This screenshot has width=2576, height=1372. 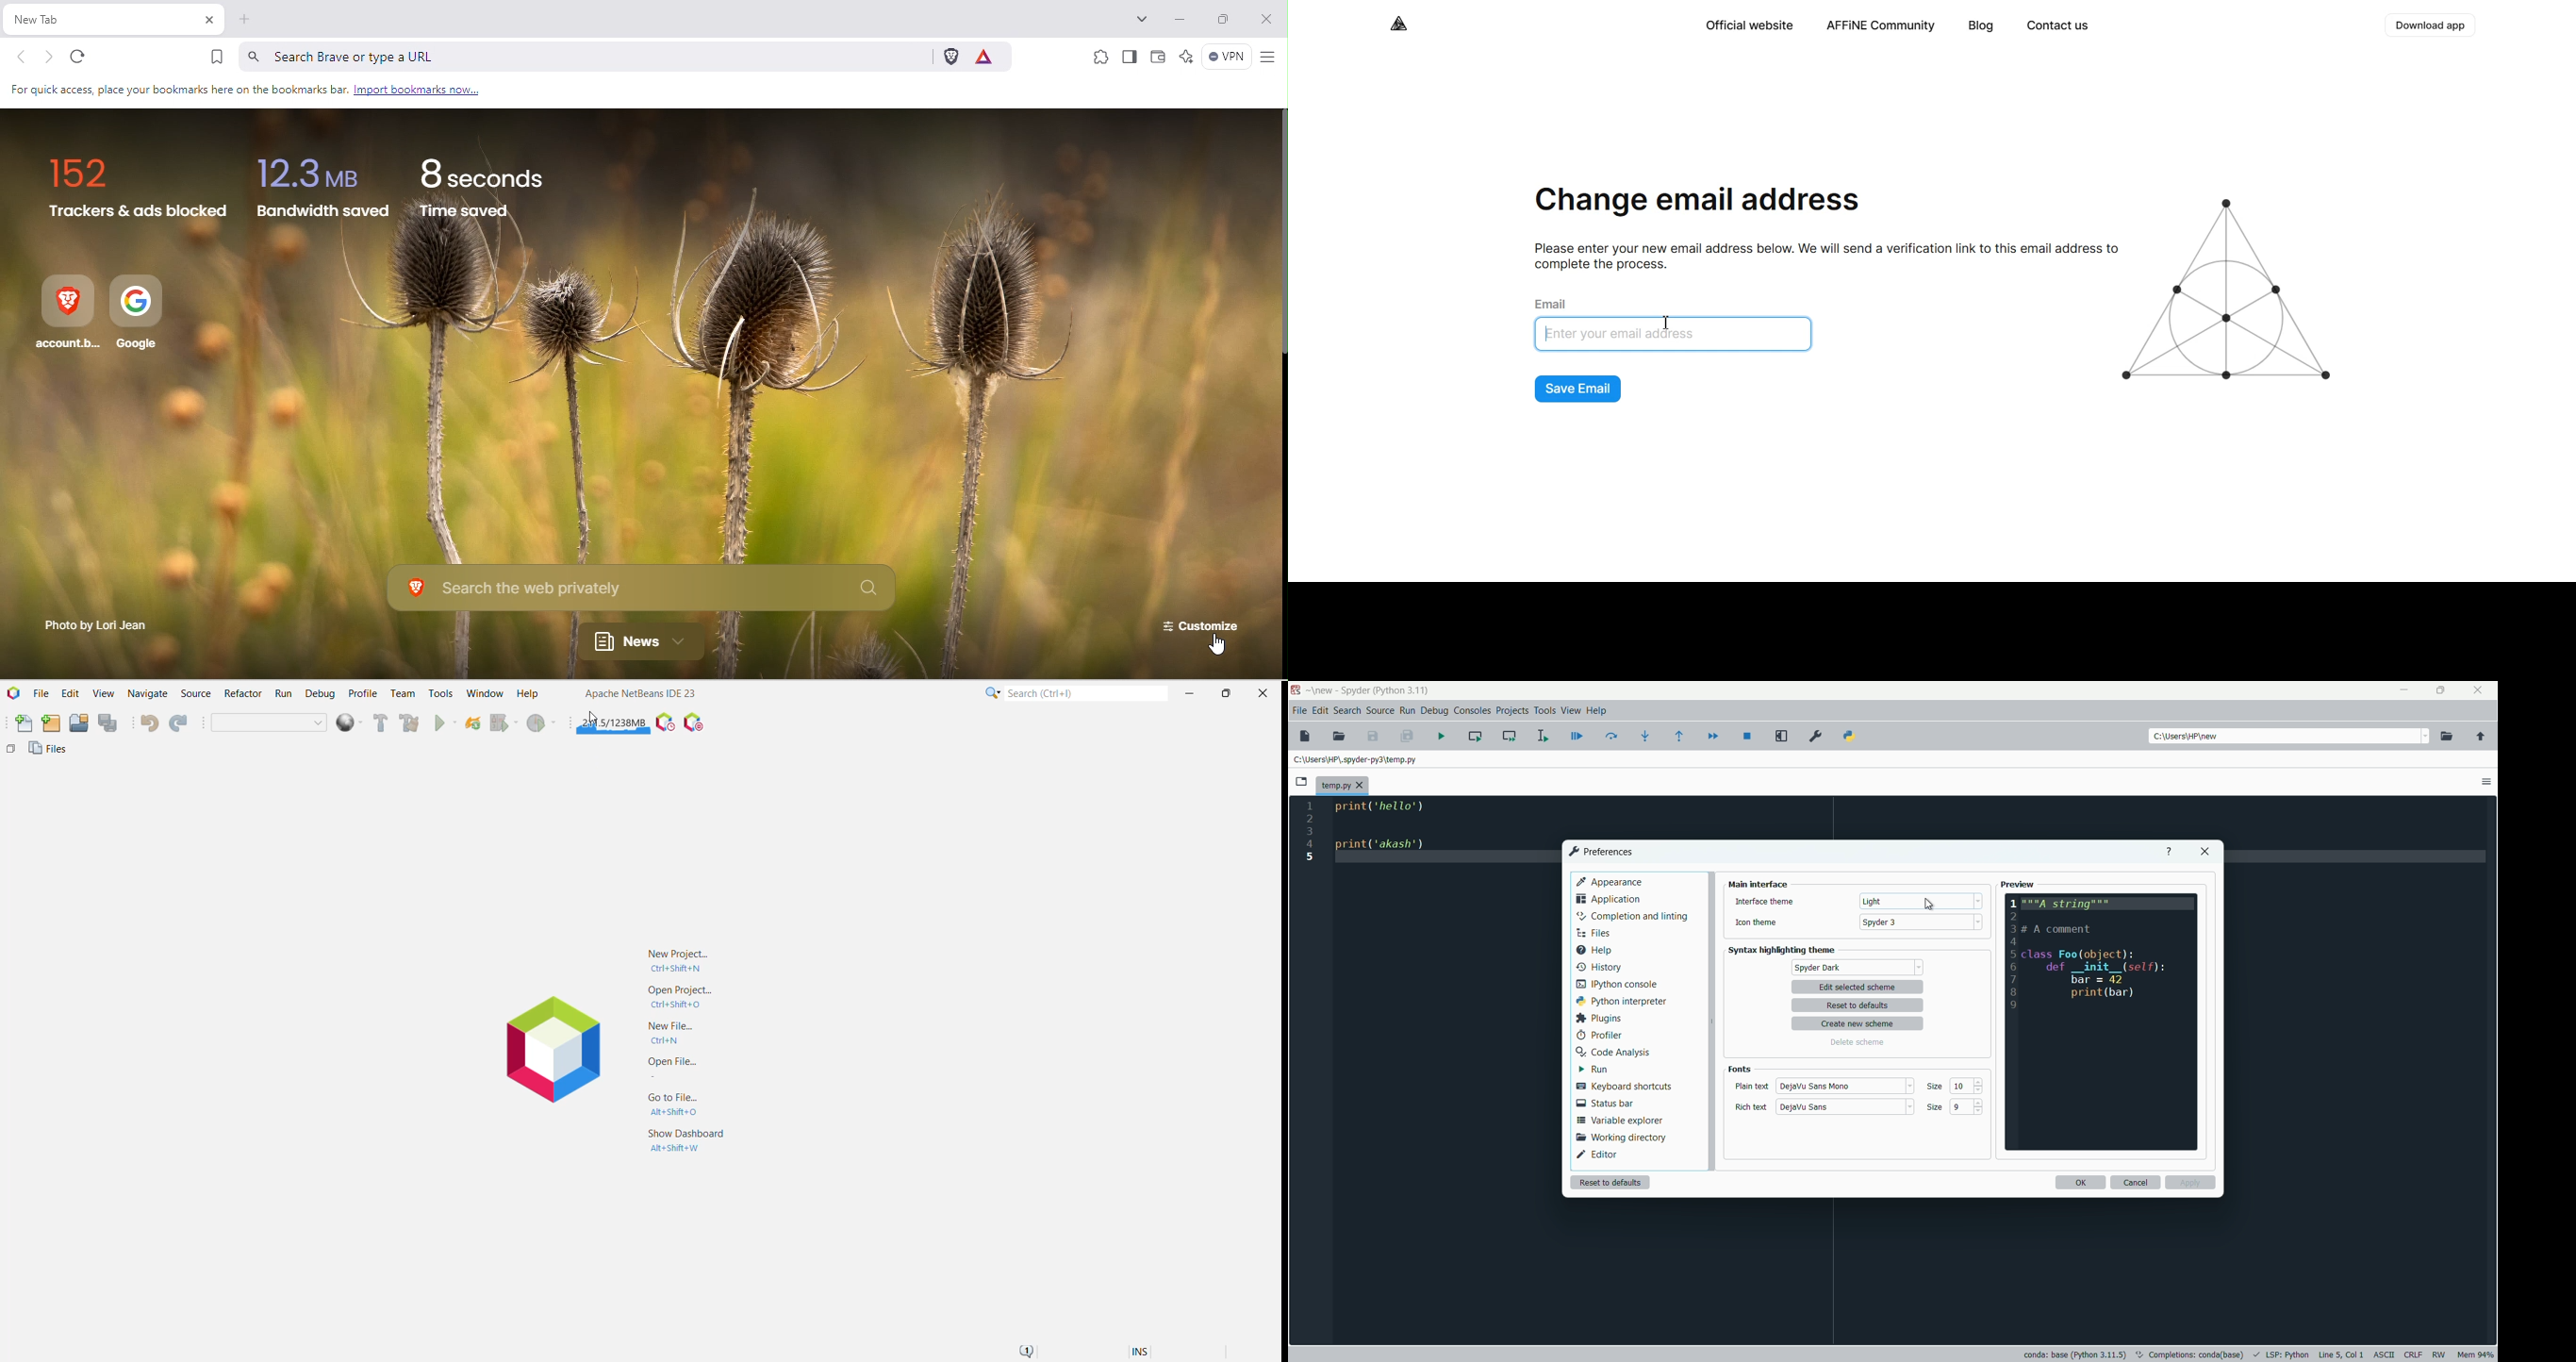 What do you see at coordinates (1544, 711) in the screenshot?
I see `tools menu` at bounding box center [1544, 711].